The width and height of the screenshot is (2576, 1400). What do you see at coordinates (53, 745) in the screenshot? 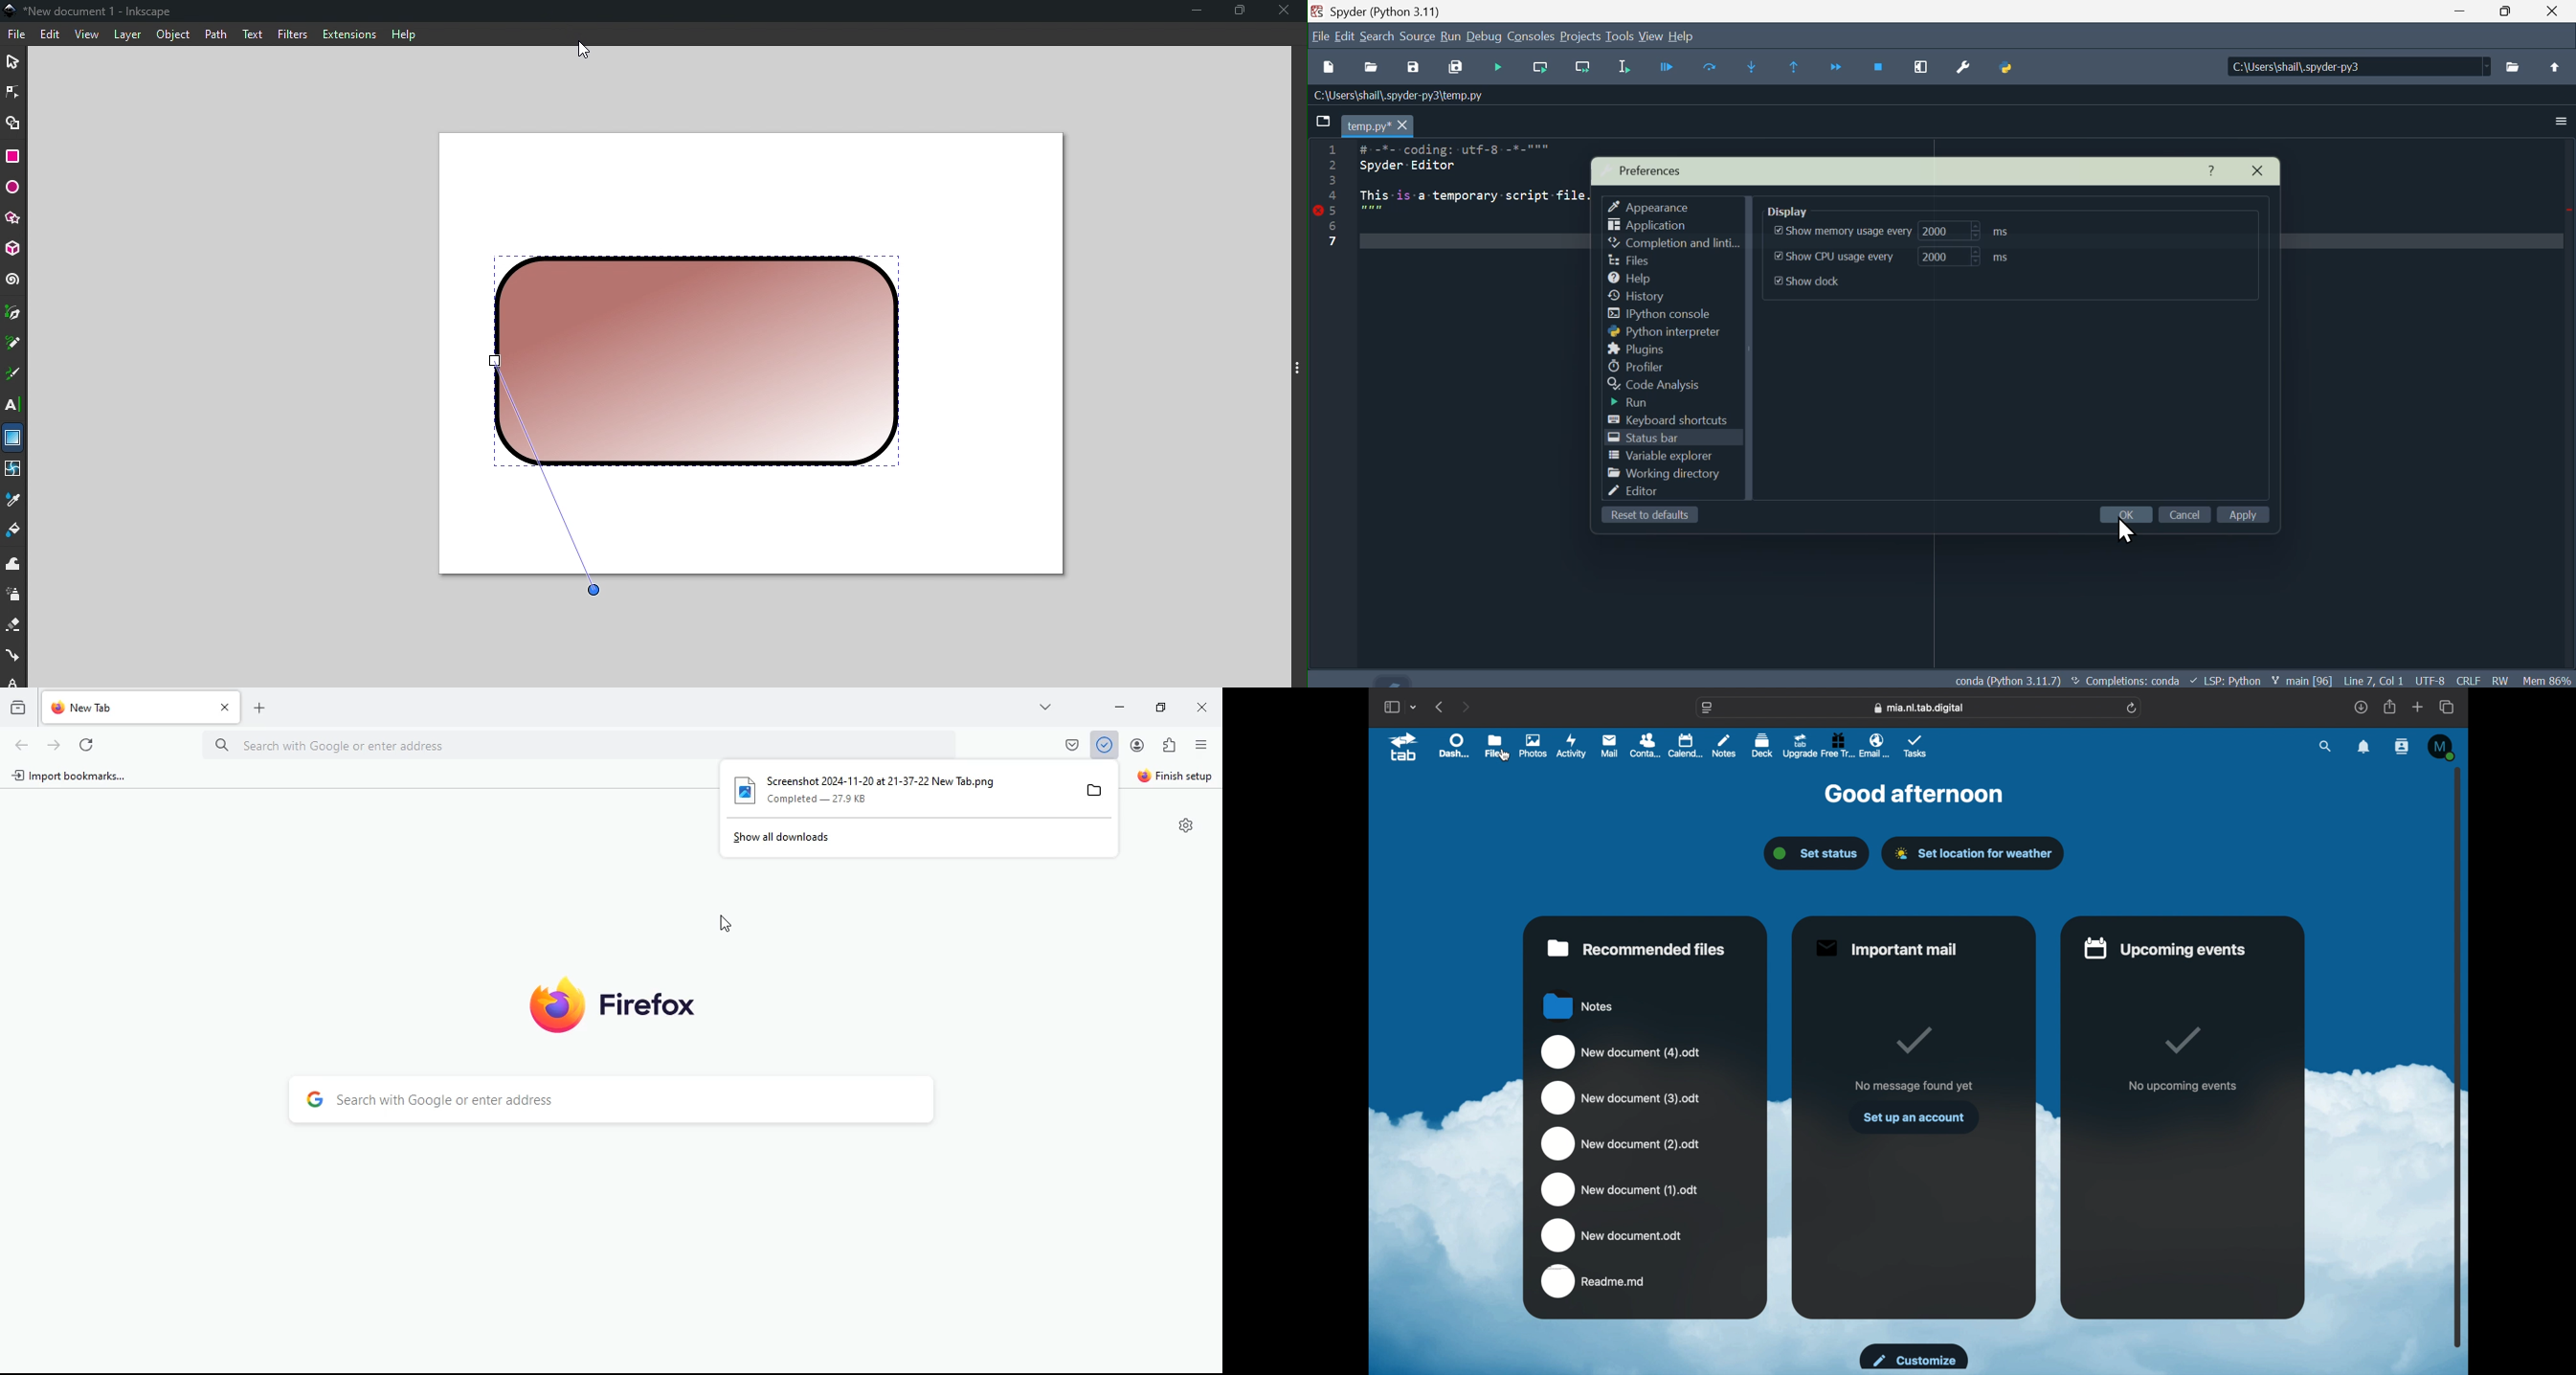
I see `refresh` at bounding box center [53, 745].